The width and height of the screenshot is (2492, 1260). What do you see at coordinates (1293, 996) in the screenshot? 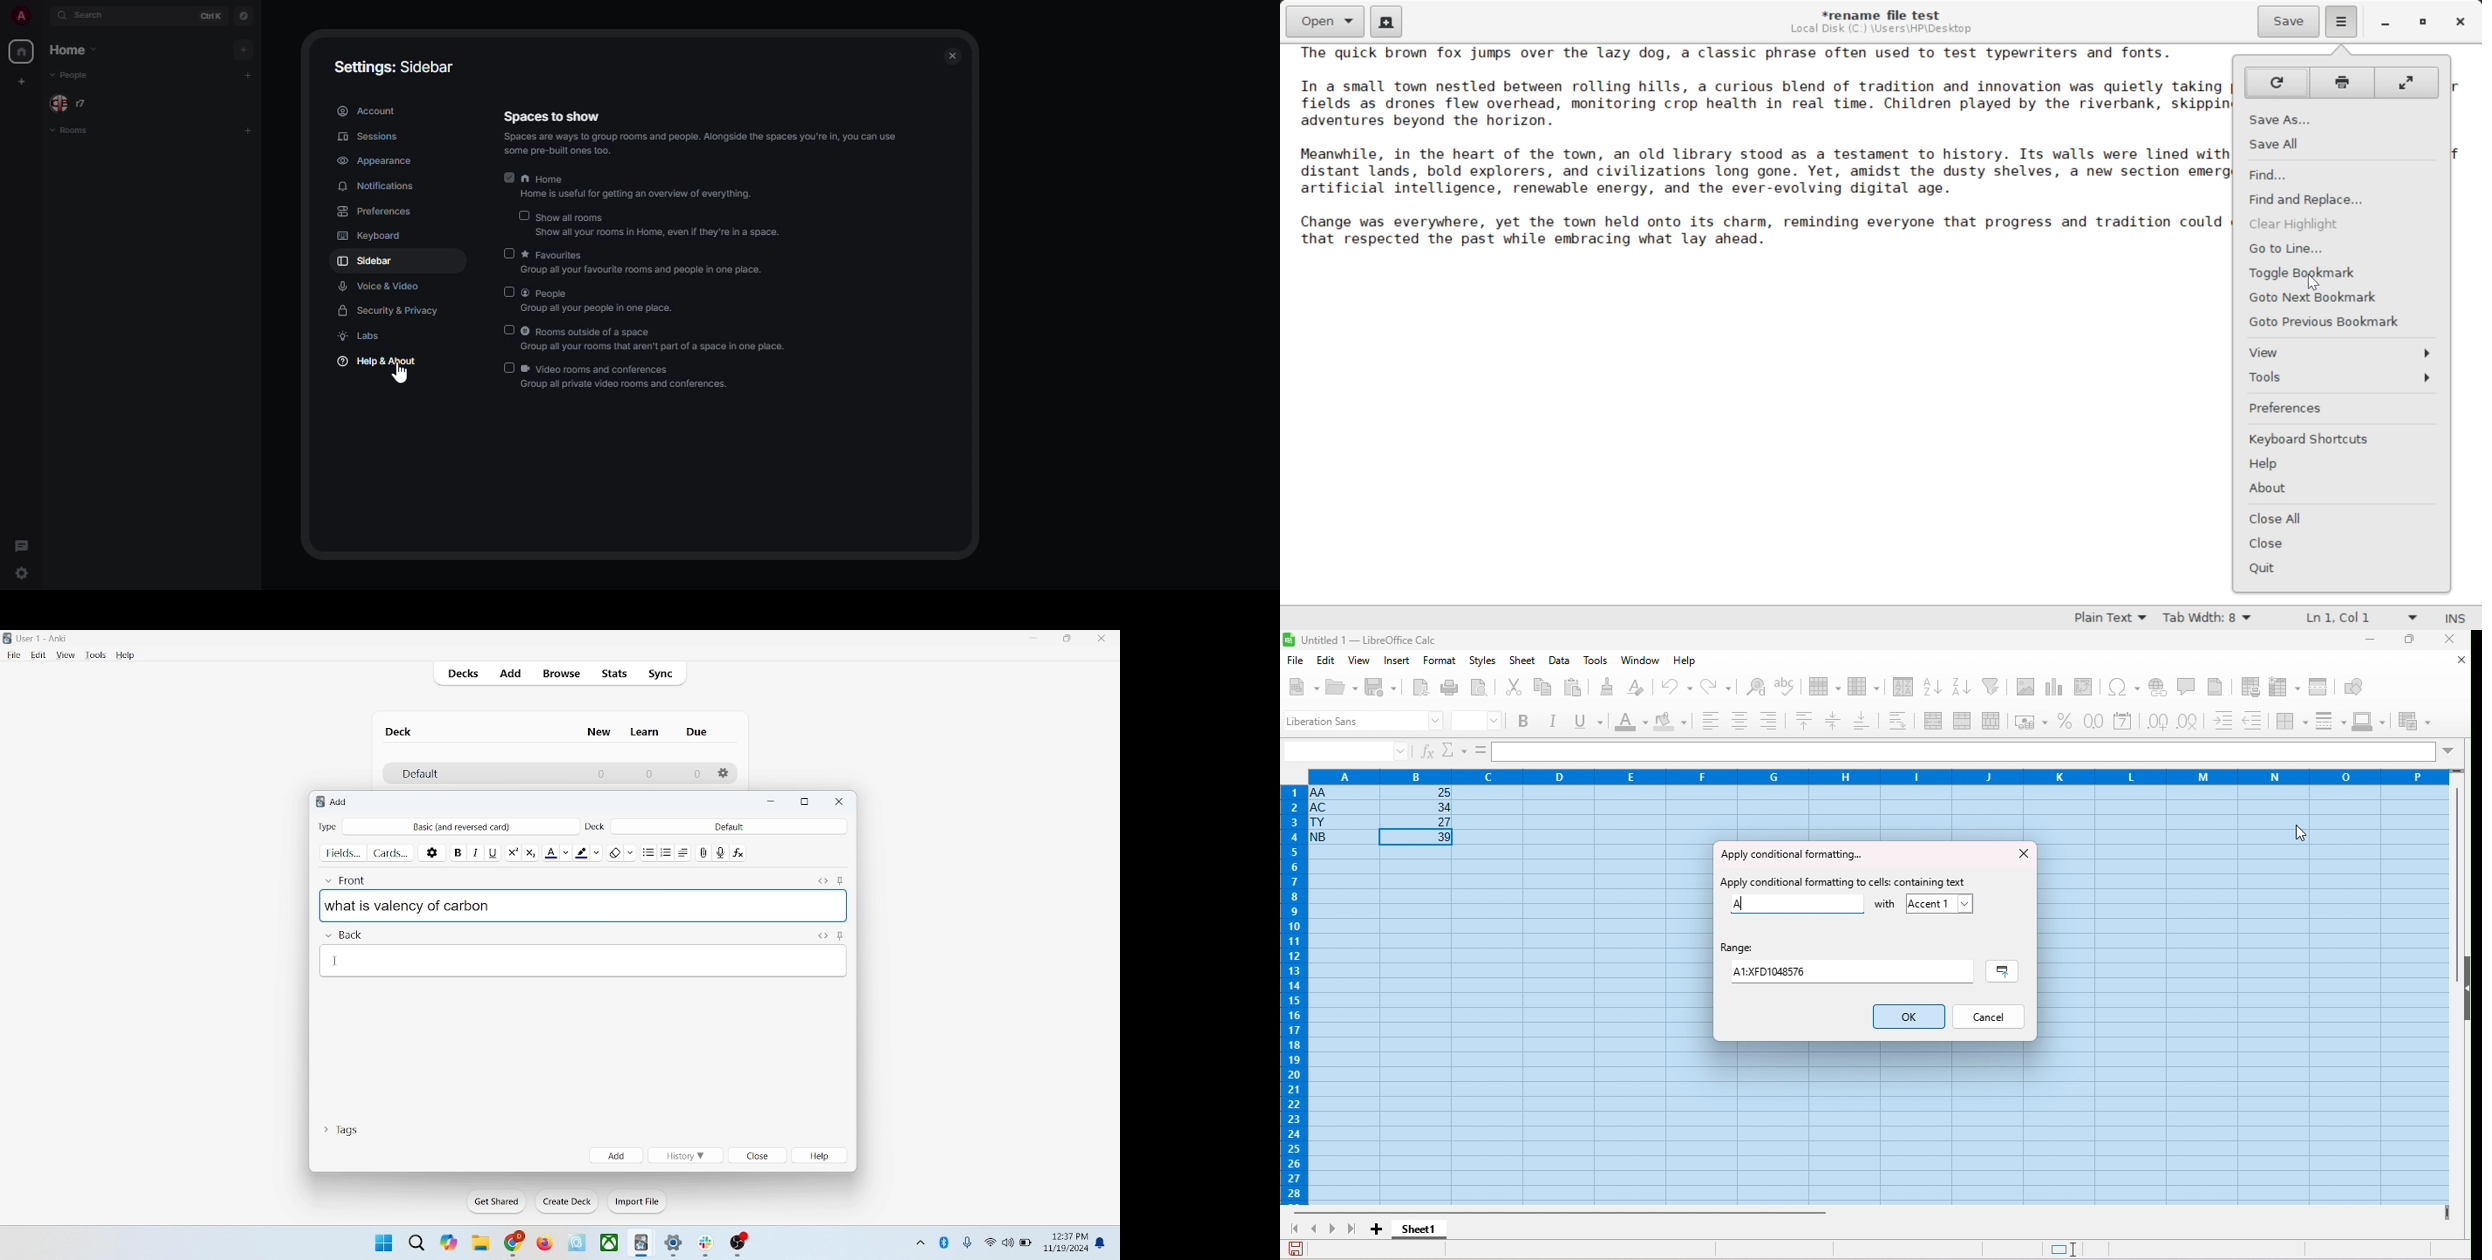
I see `row numbers` at bounding box center [1293, 996].